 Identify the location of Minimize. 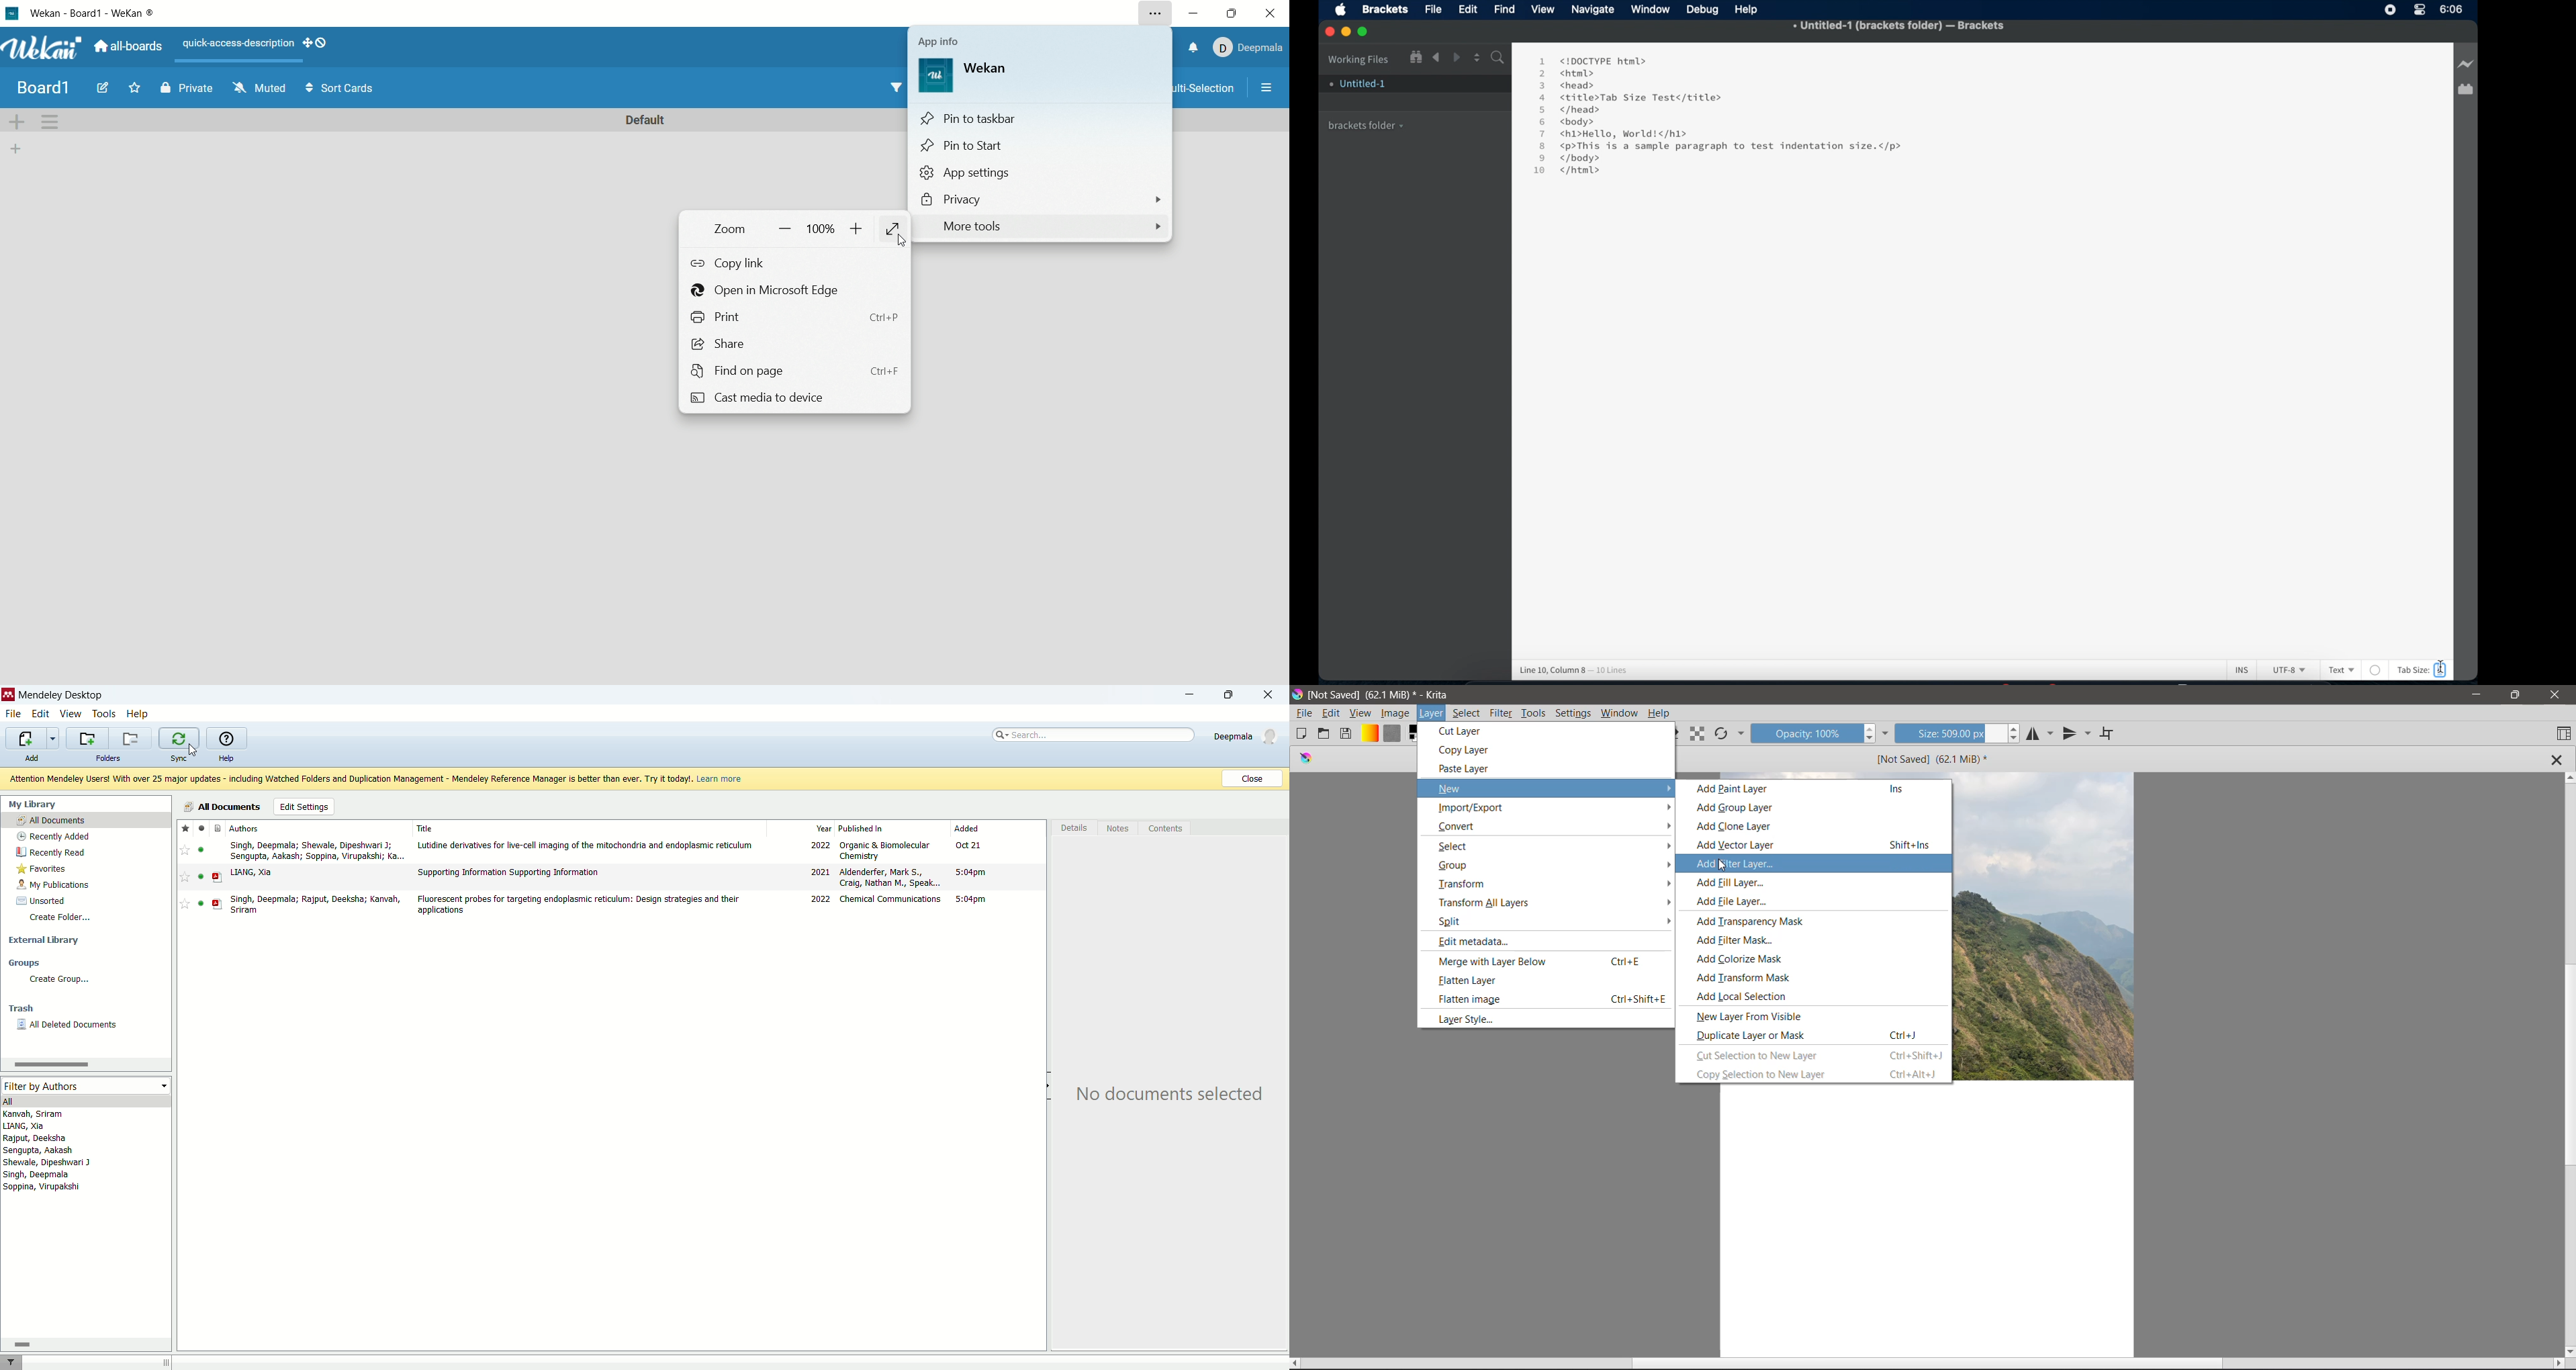
(1348, 32).